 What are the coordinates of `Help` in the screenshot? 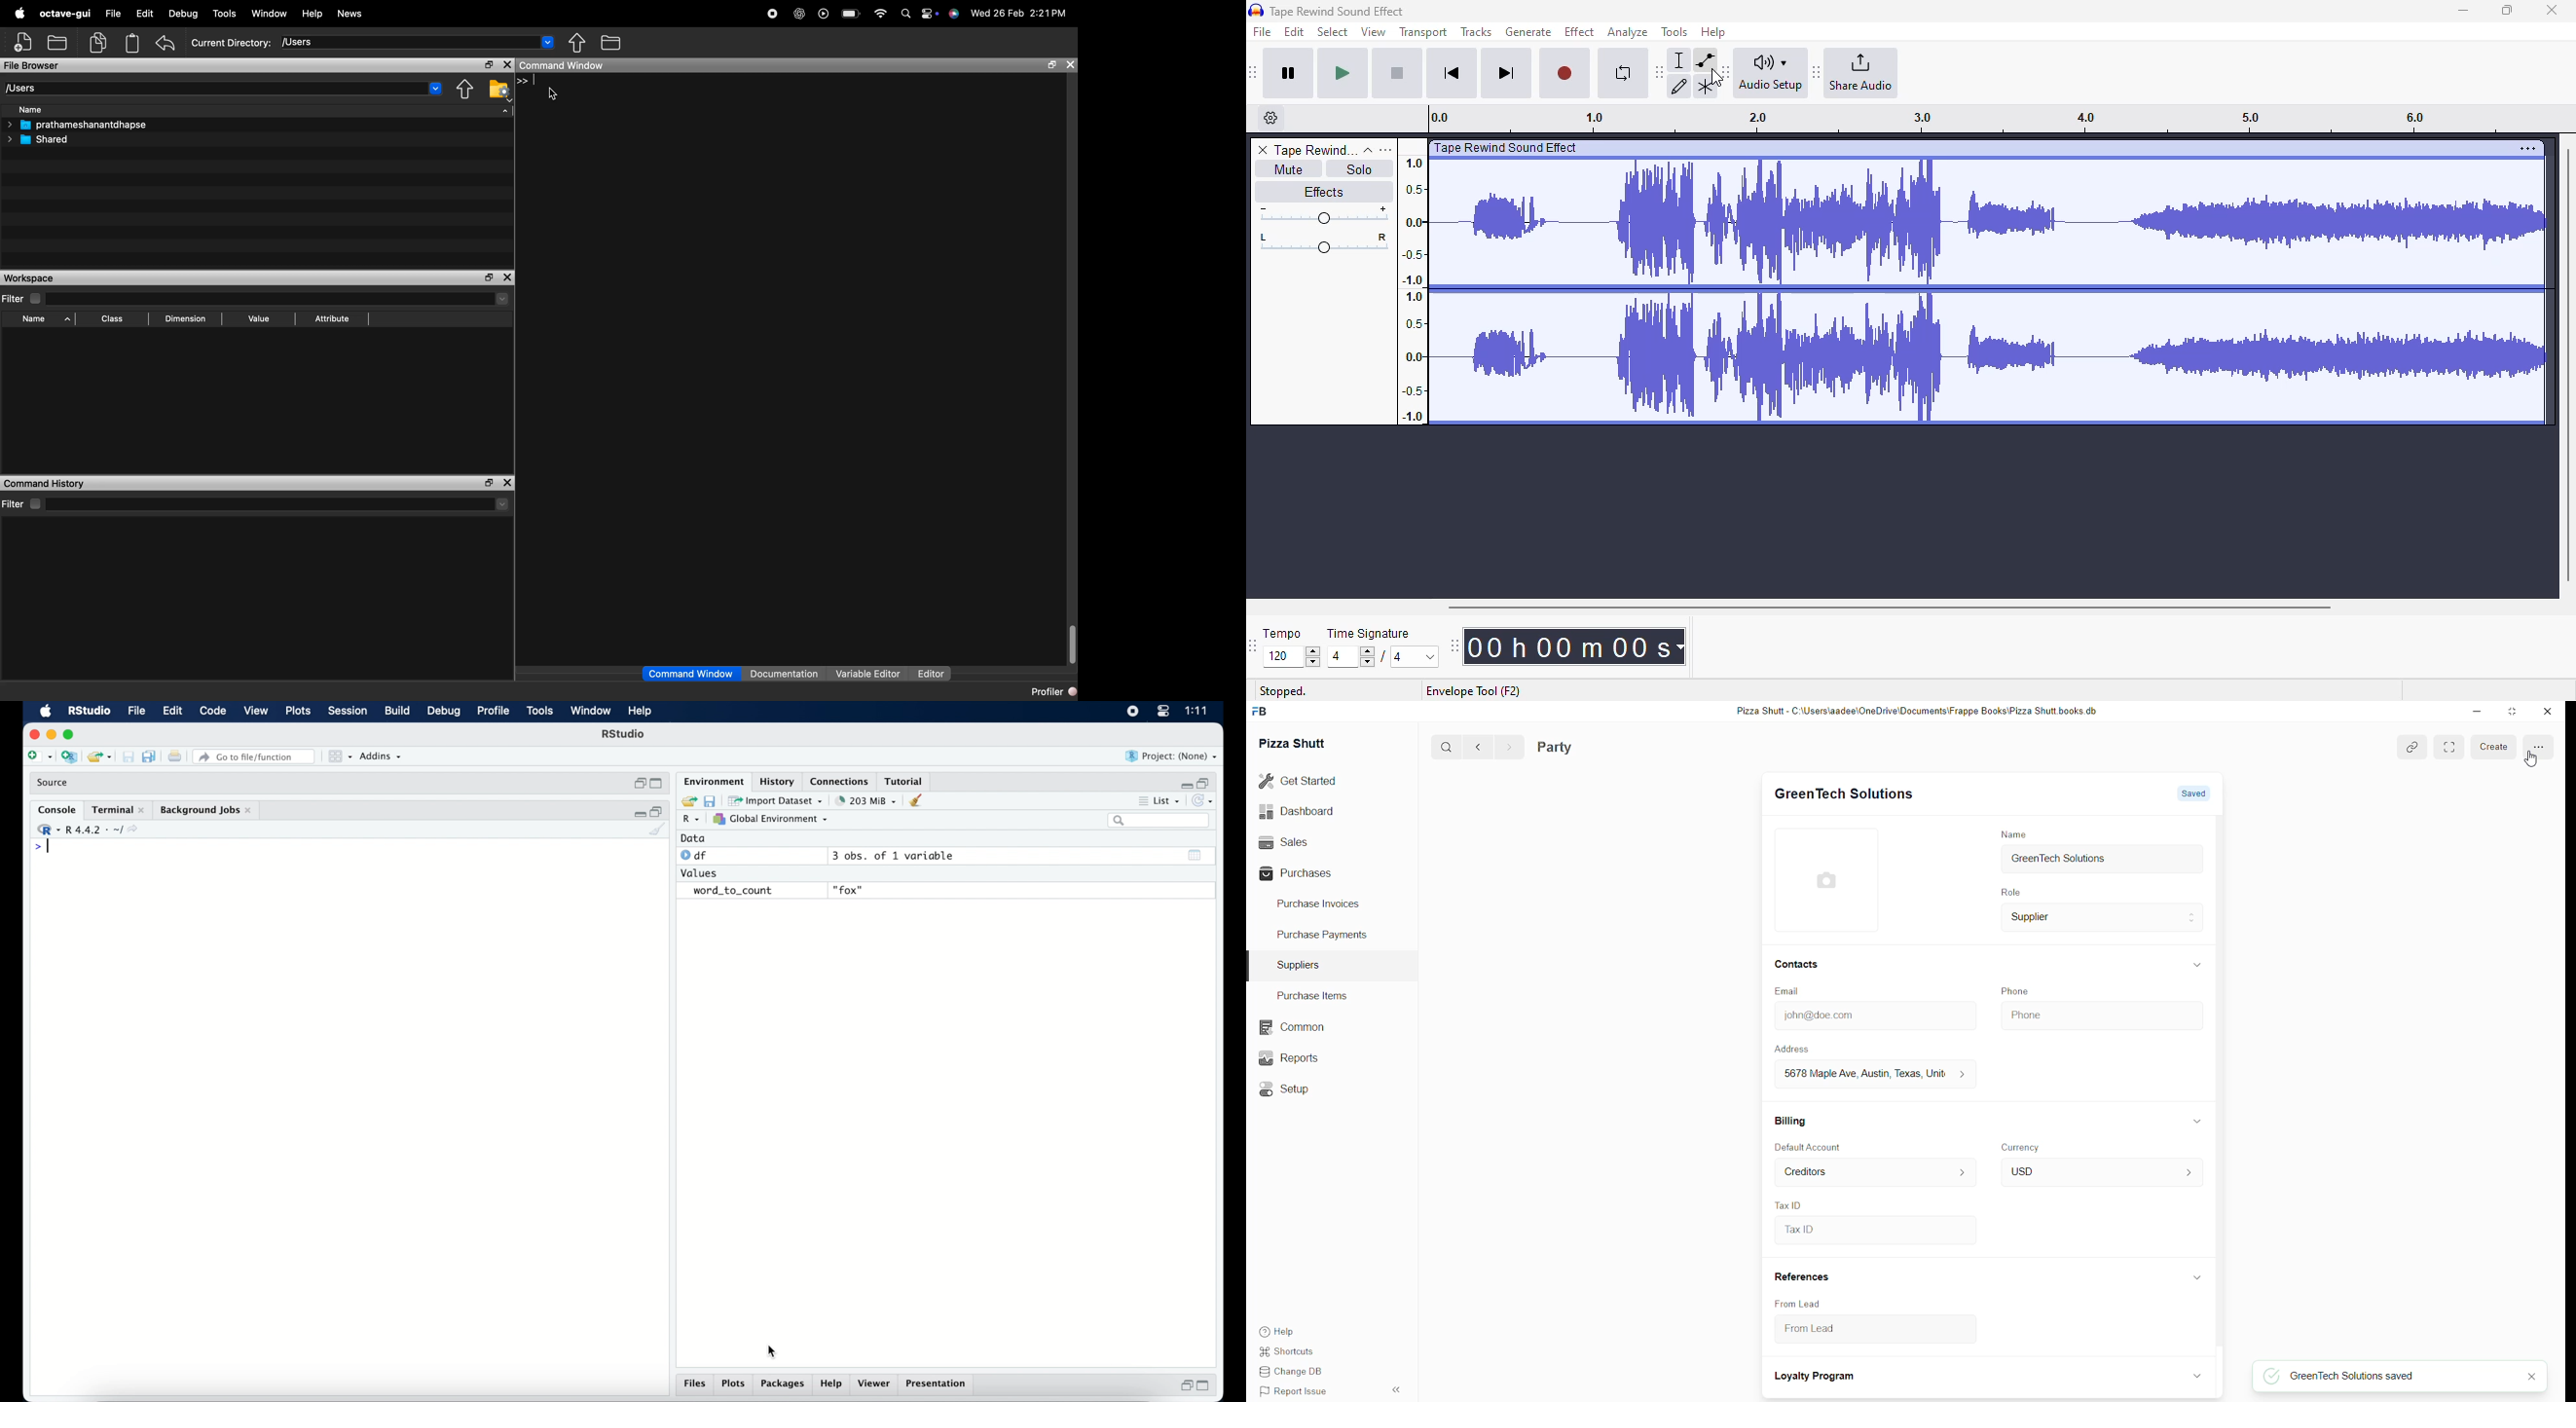 It's located at (314, 13).